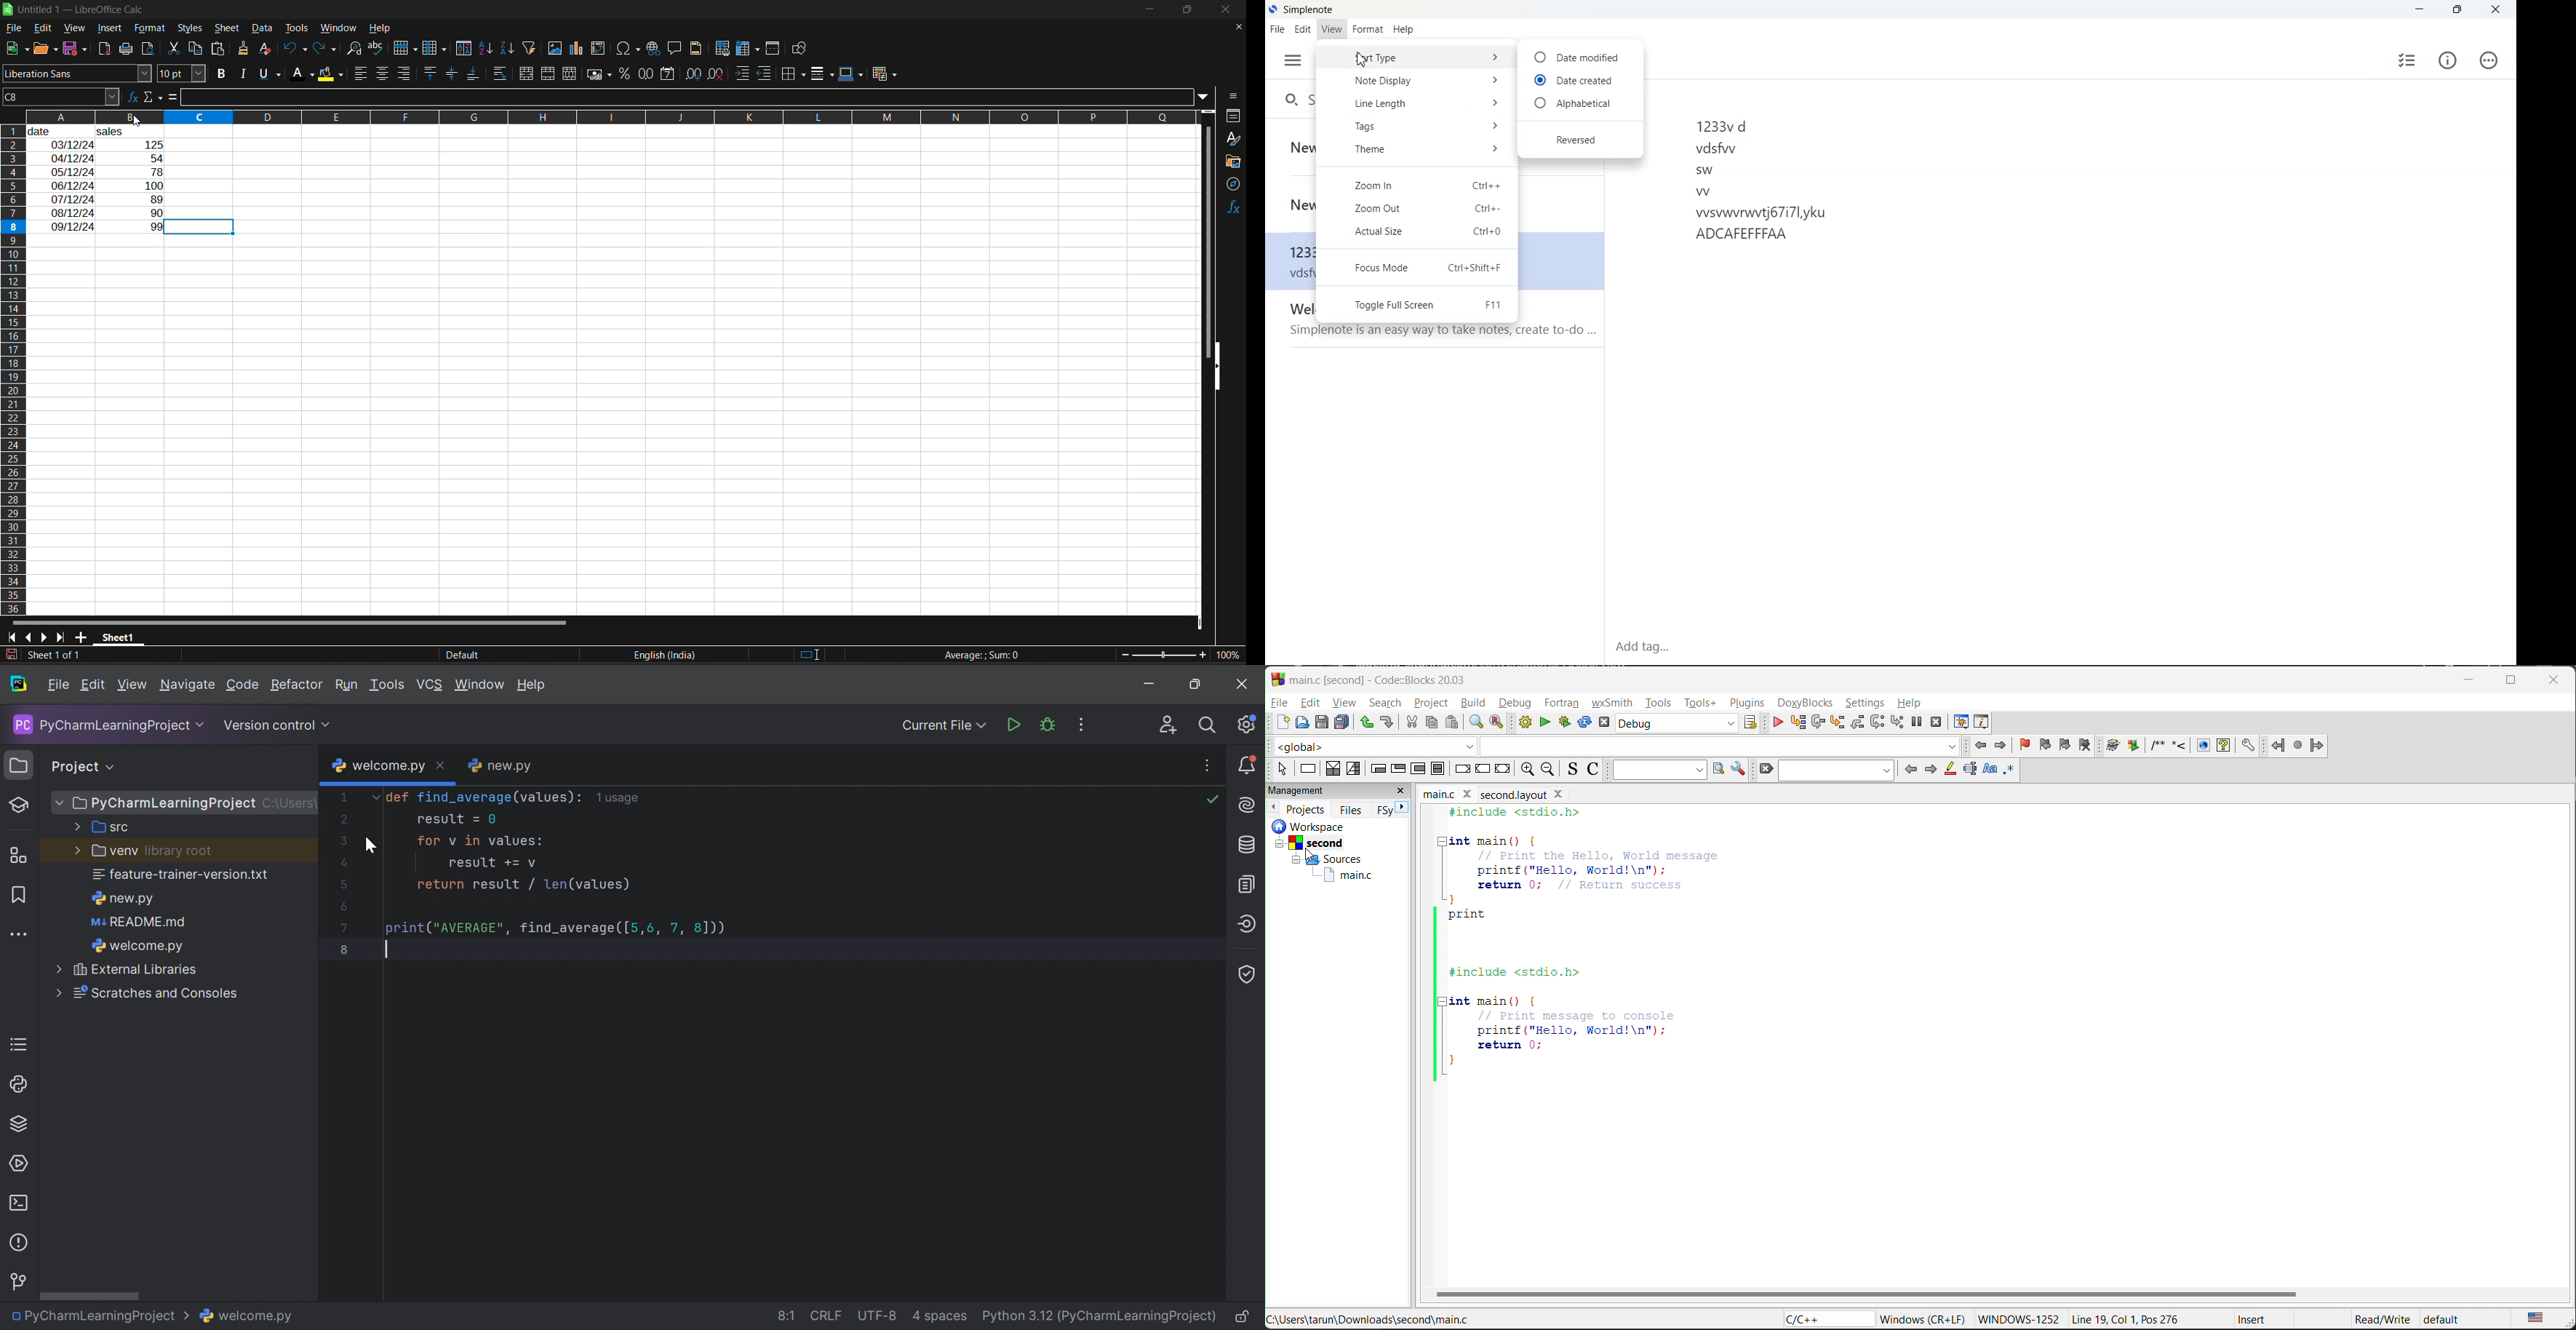 The width and height of the screenshot is (2576, 1344). What do you see at coordinates (1280, 723) in the screenshot?
I see `new` at bounding box center [1280, 723].